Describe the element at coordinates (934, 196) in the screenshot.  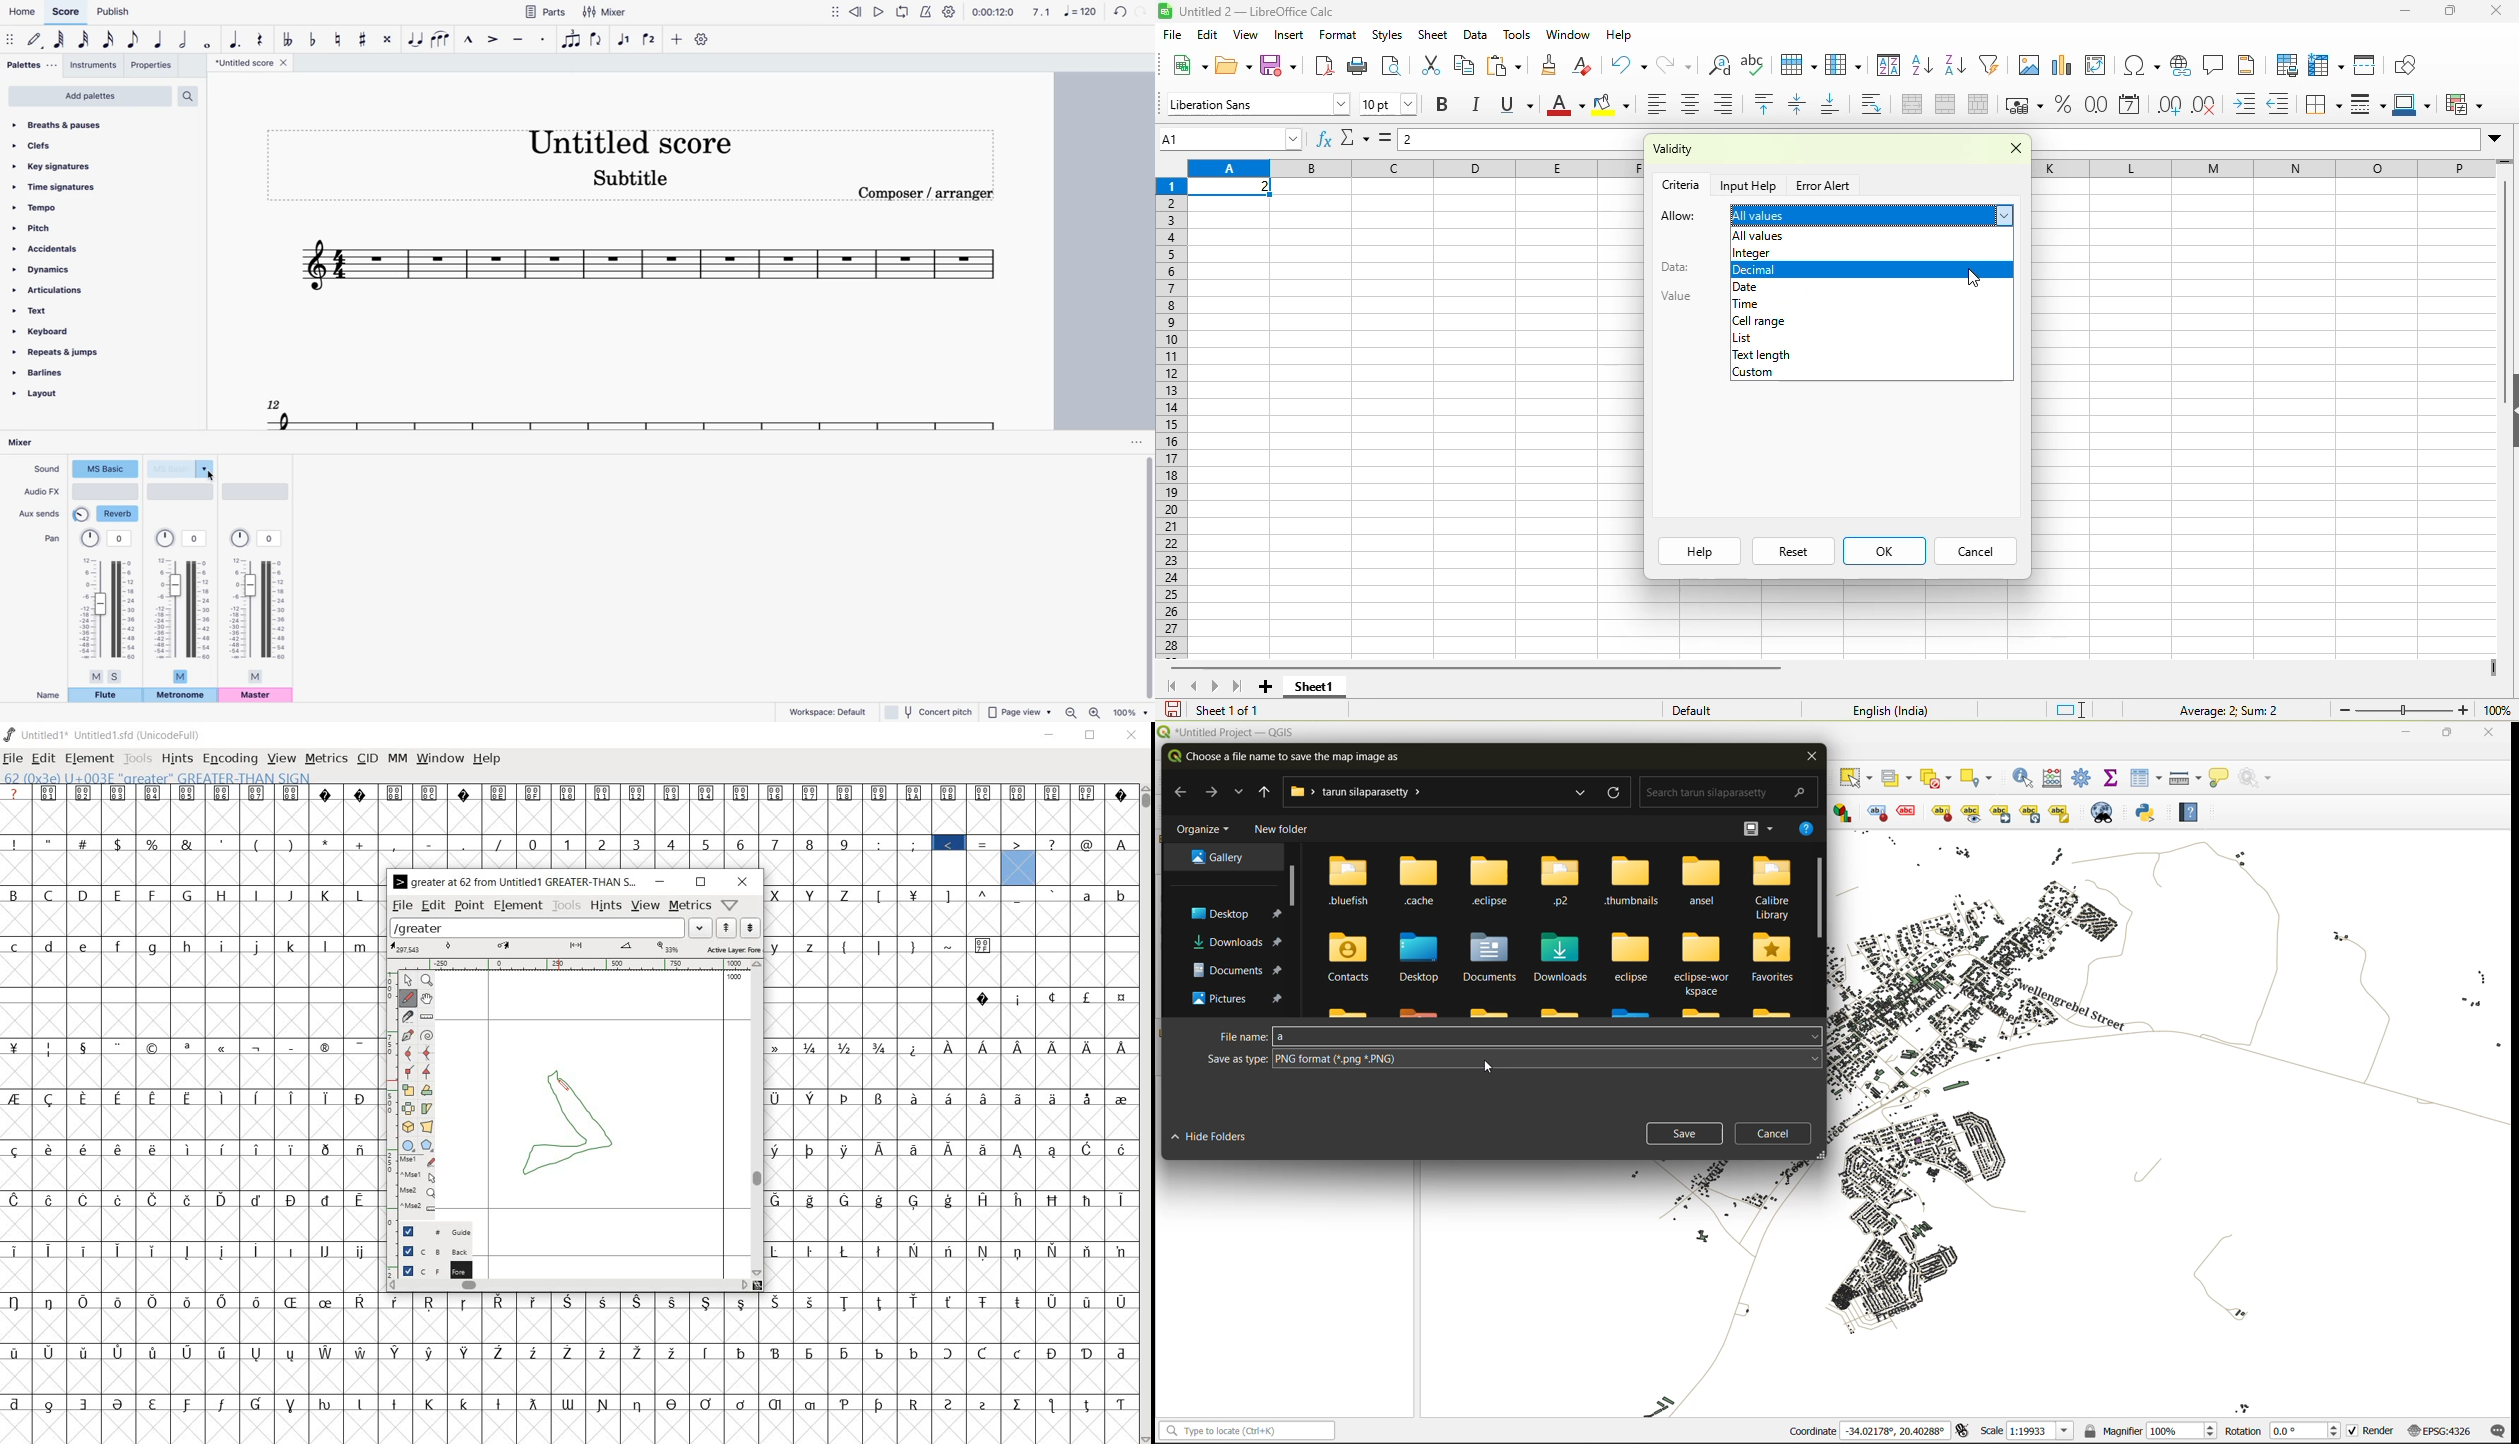
I see `composer / arranger` at that location.